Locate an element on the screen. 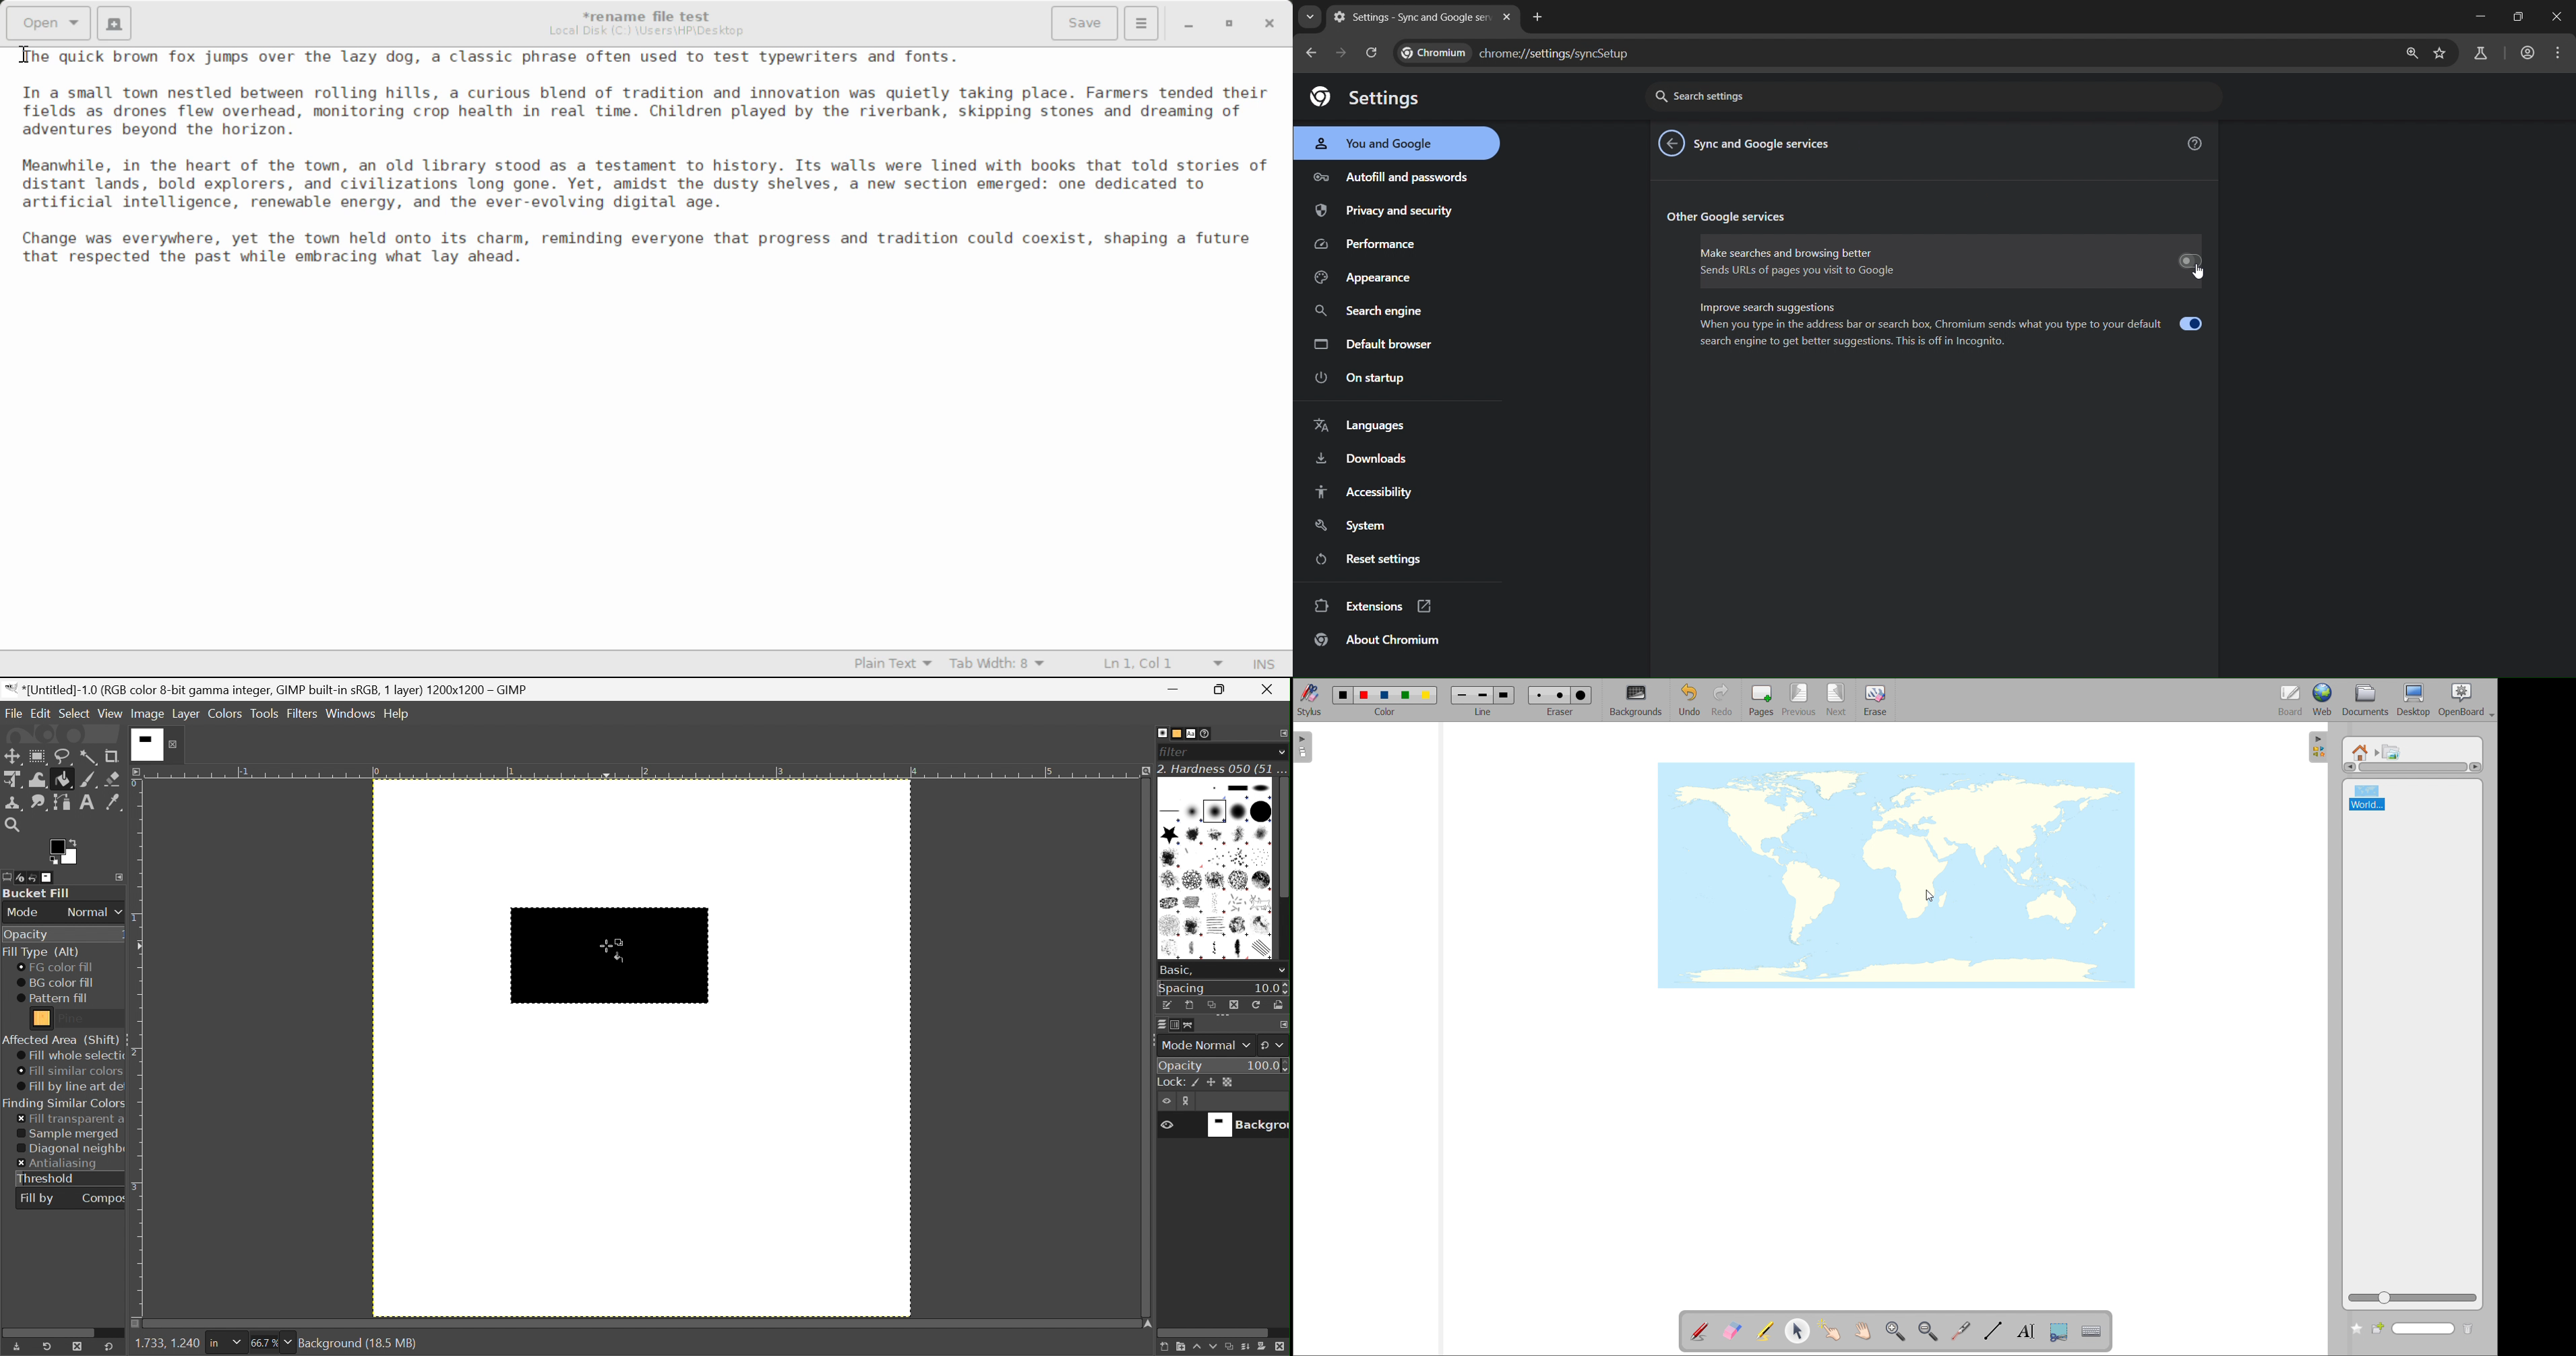  Acrylic 04 is located at coordinates (1262, 835).